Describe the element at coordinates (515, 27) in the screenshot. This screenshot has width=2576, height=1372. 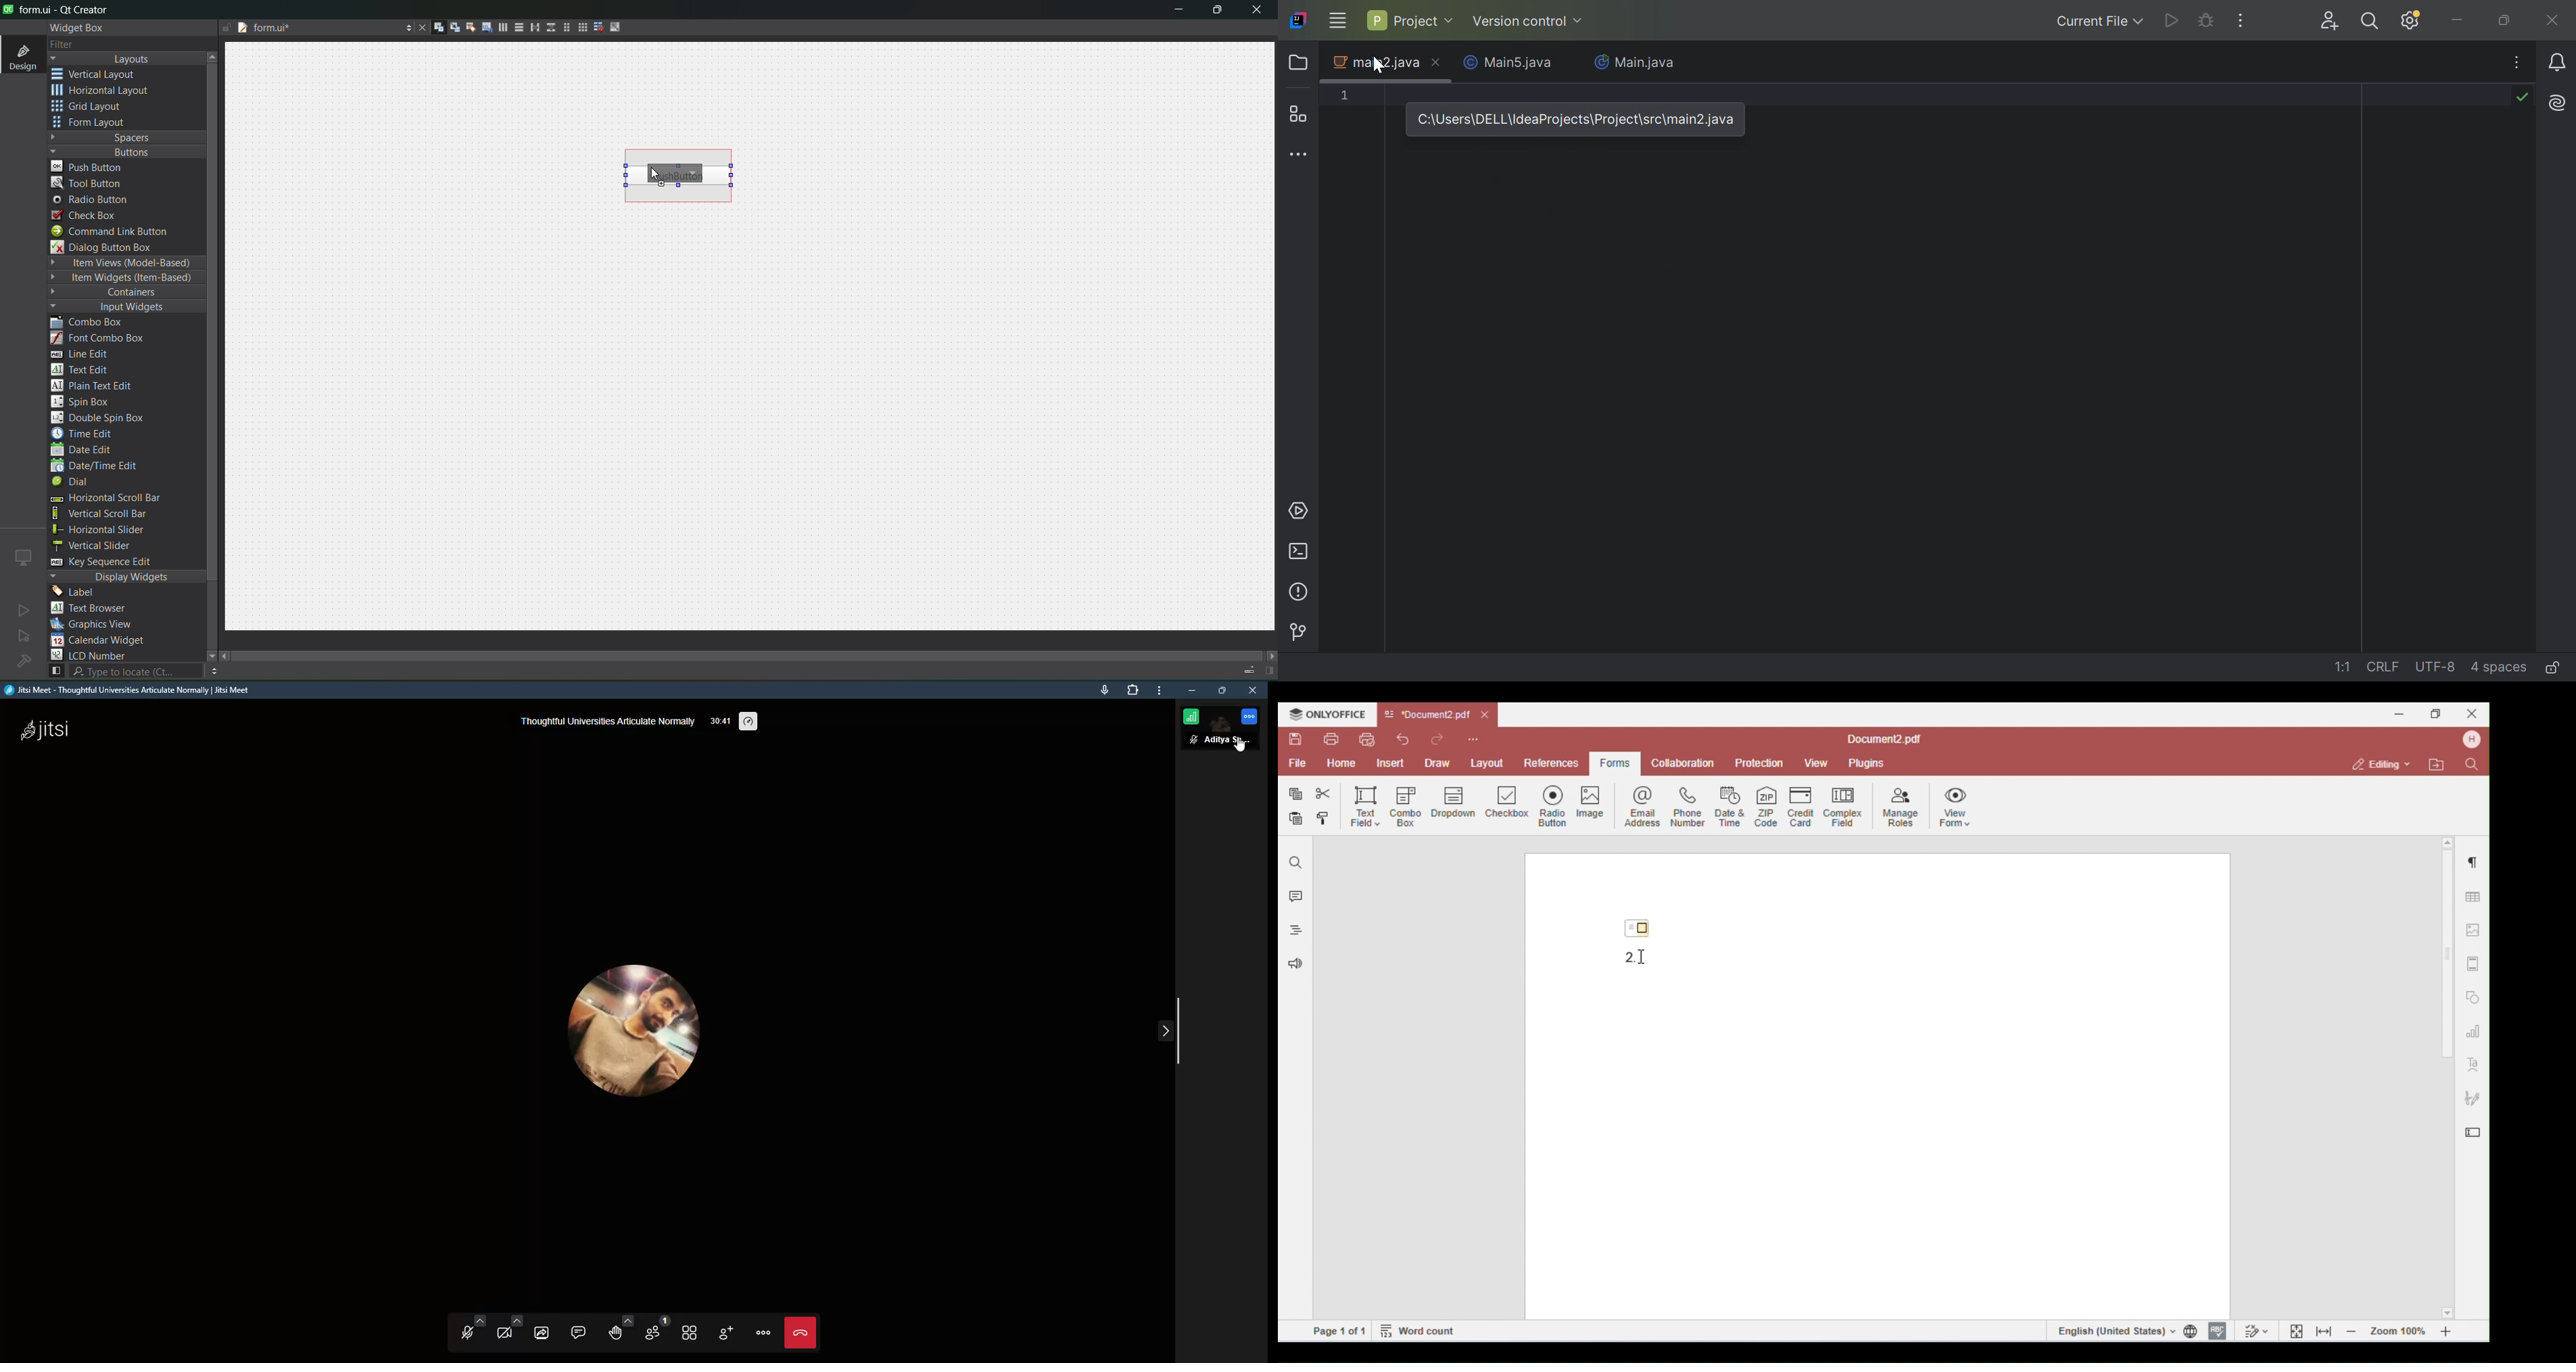
I see `layout vertically` at that location.